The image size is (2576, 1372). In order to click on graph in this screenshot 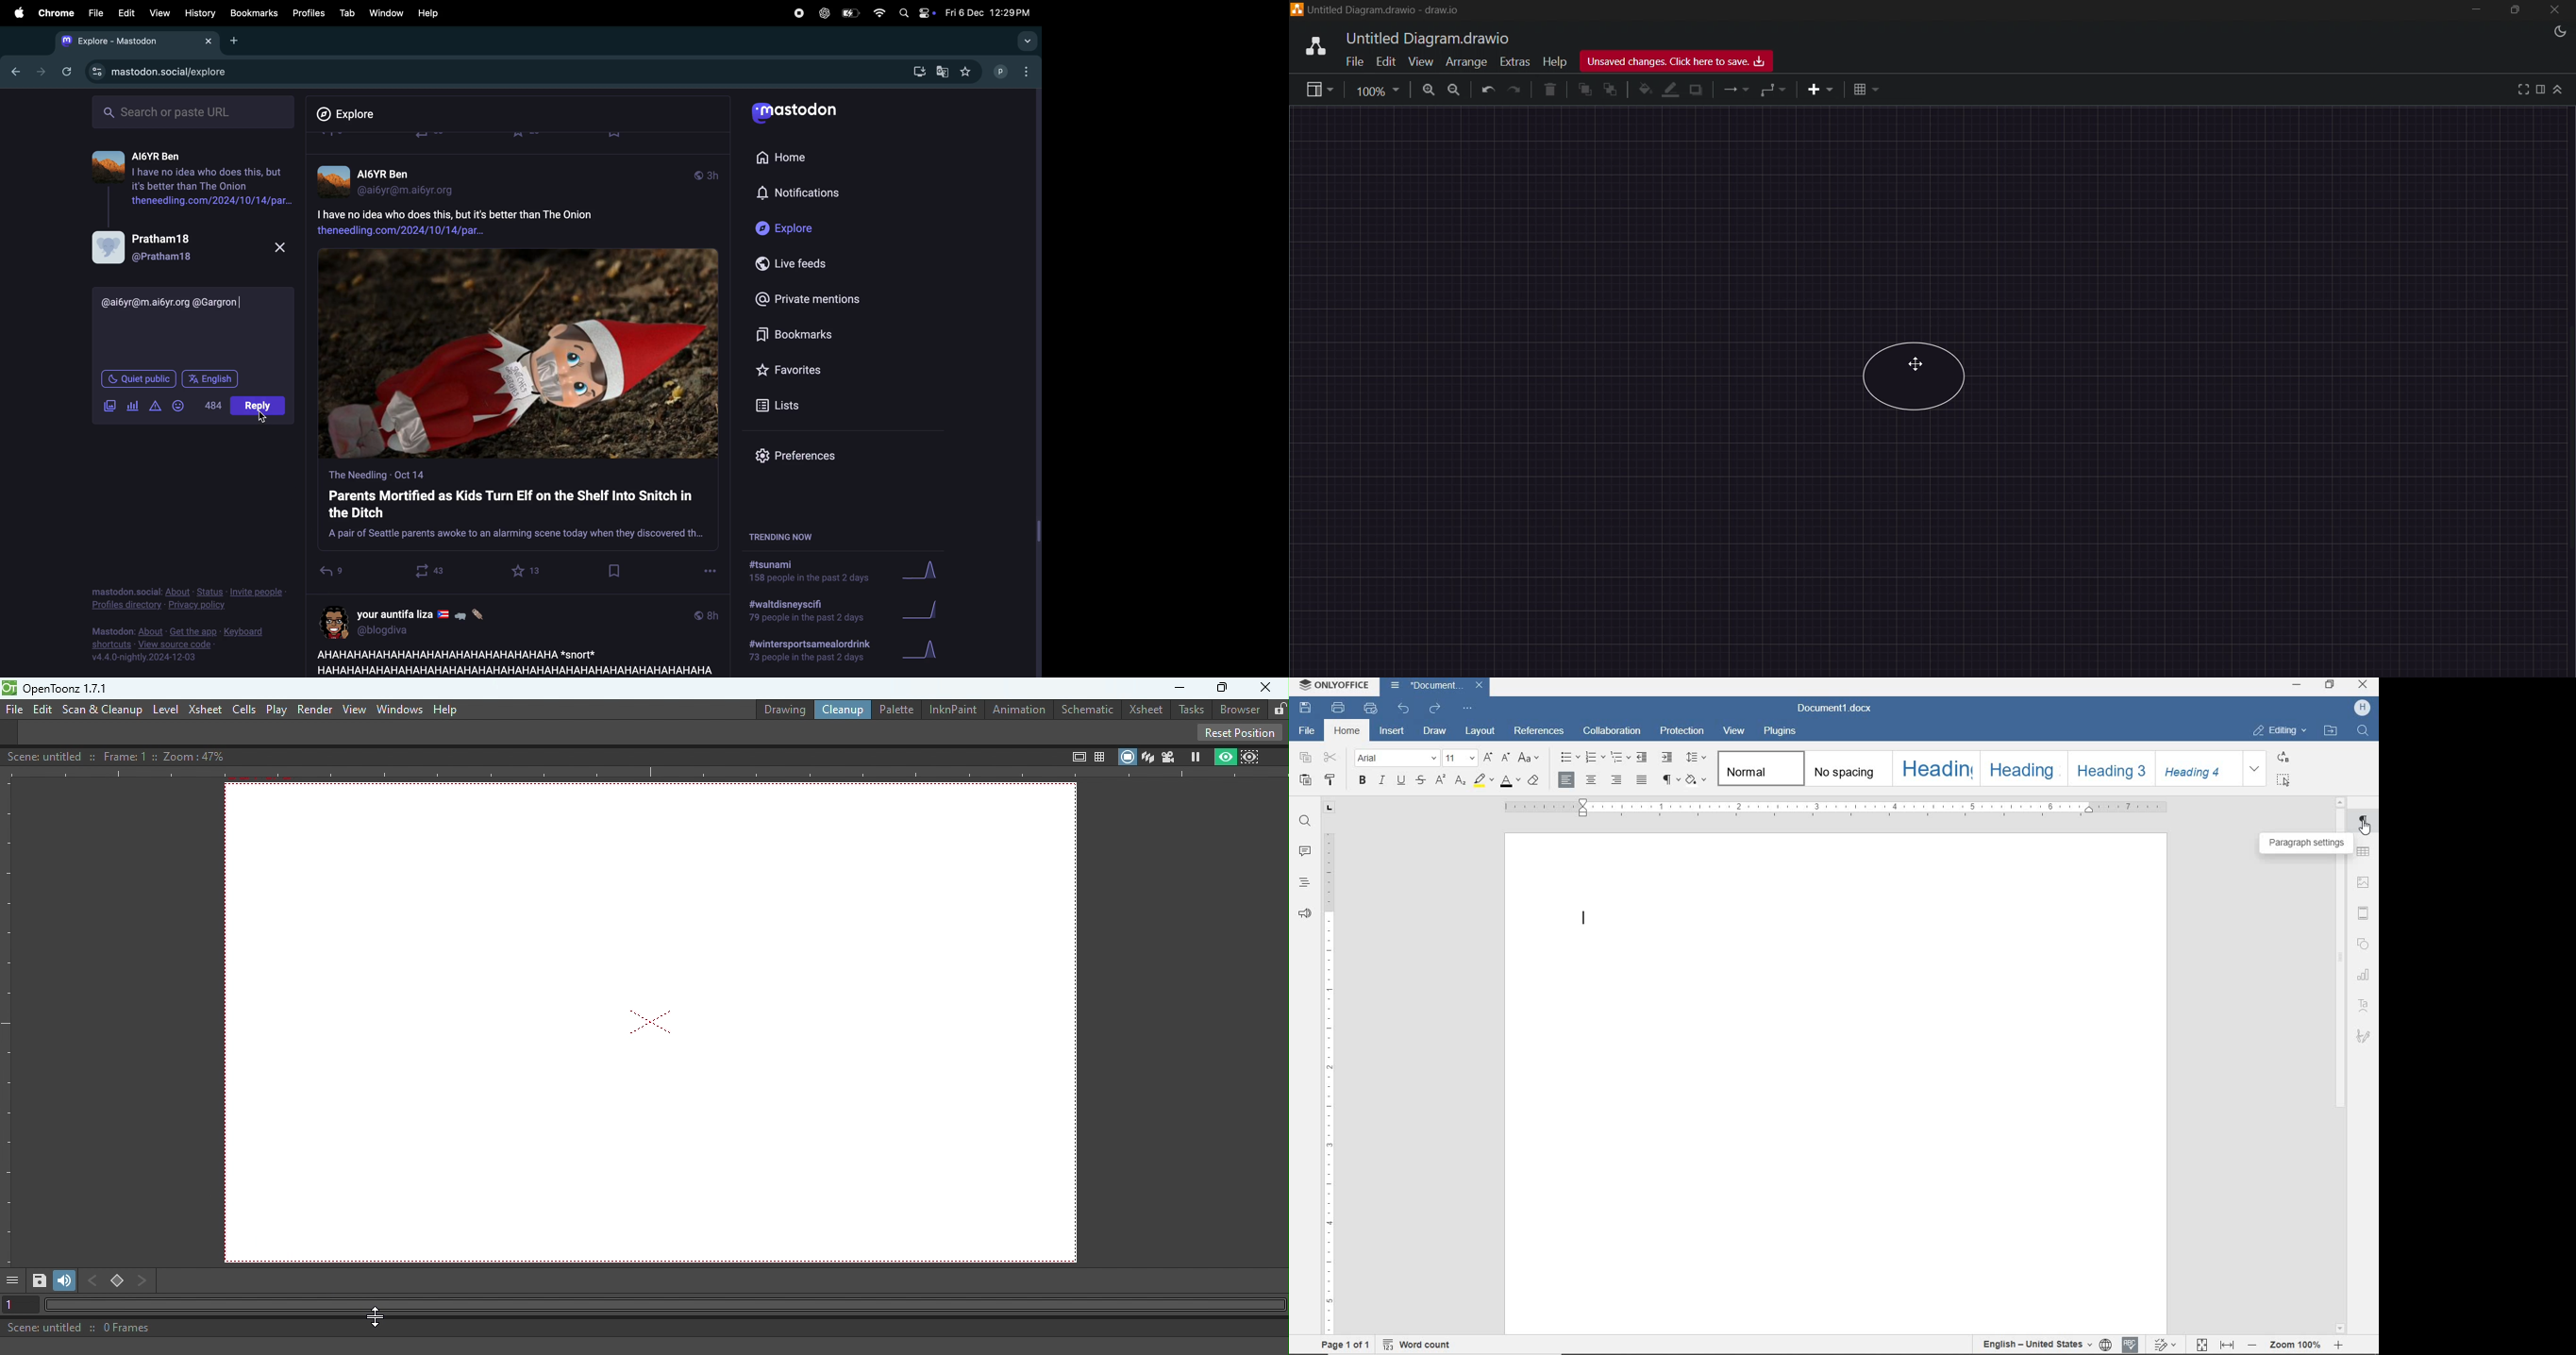, I will do `click(927, 572)`.